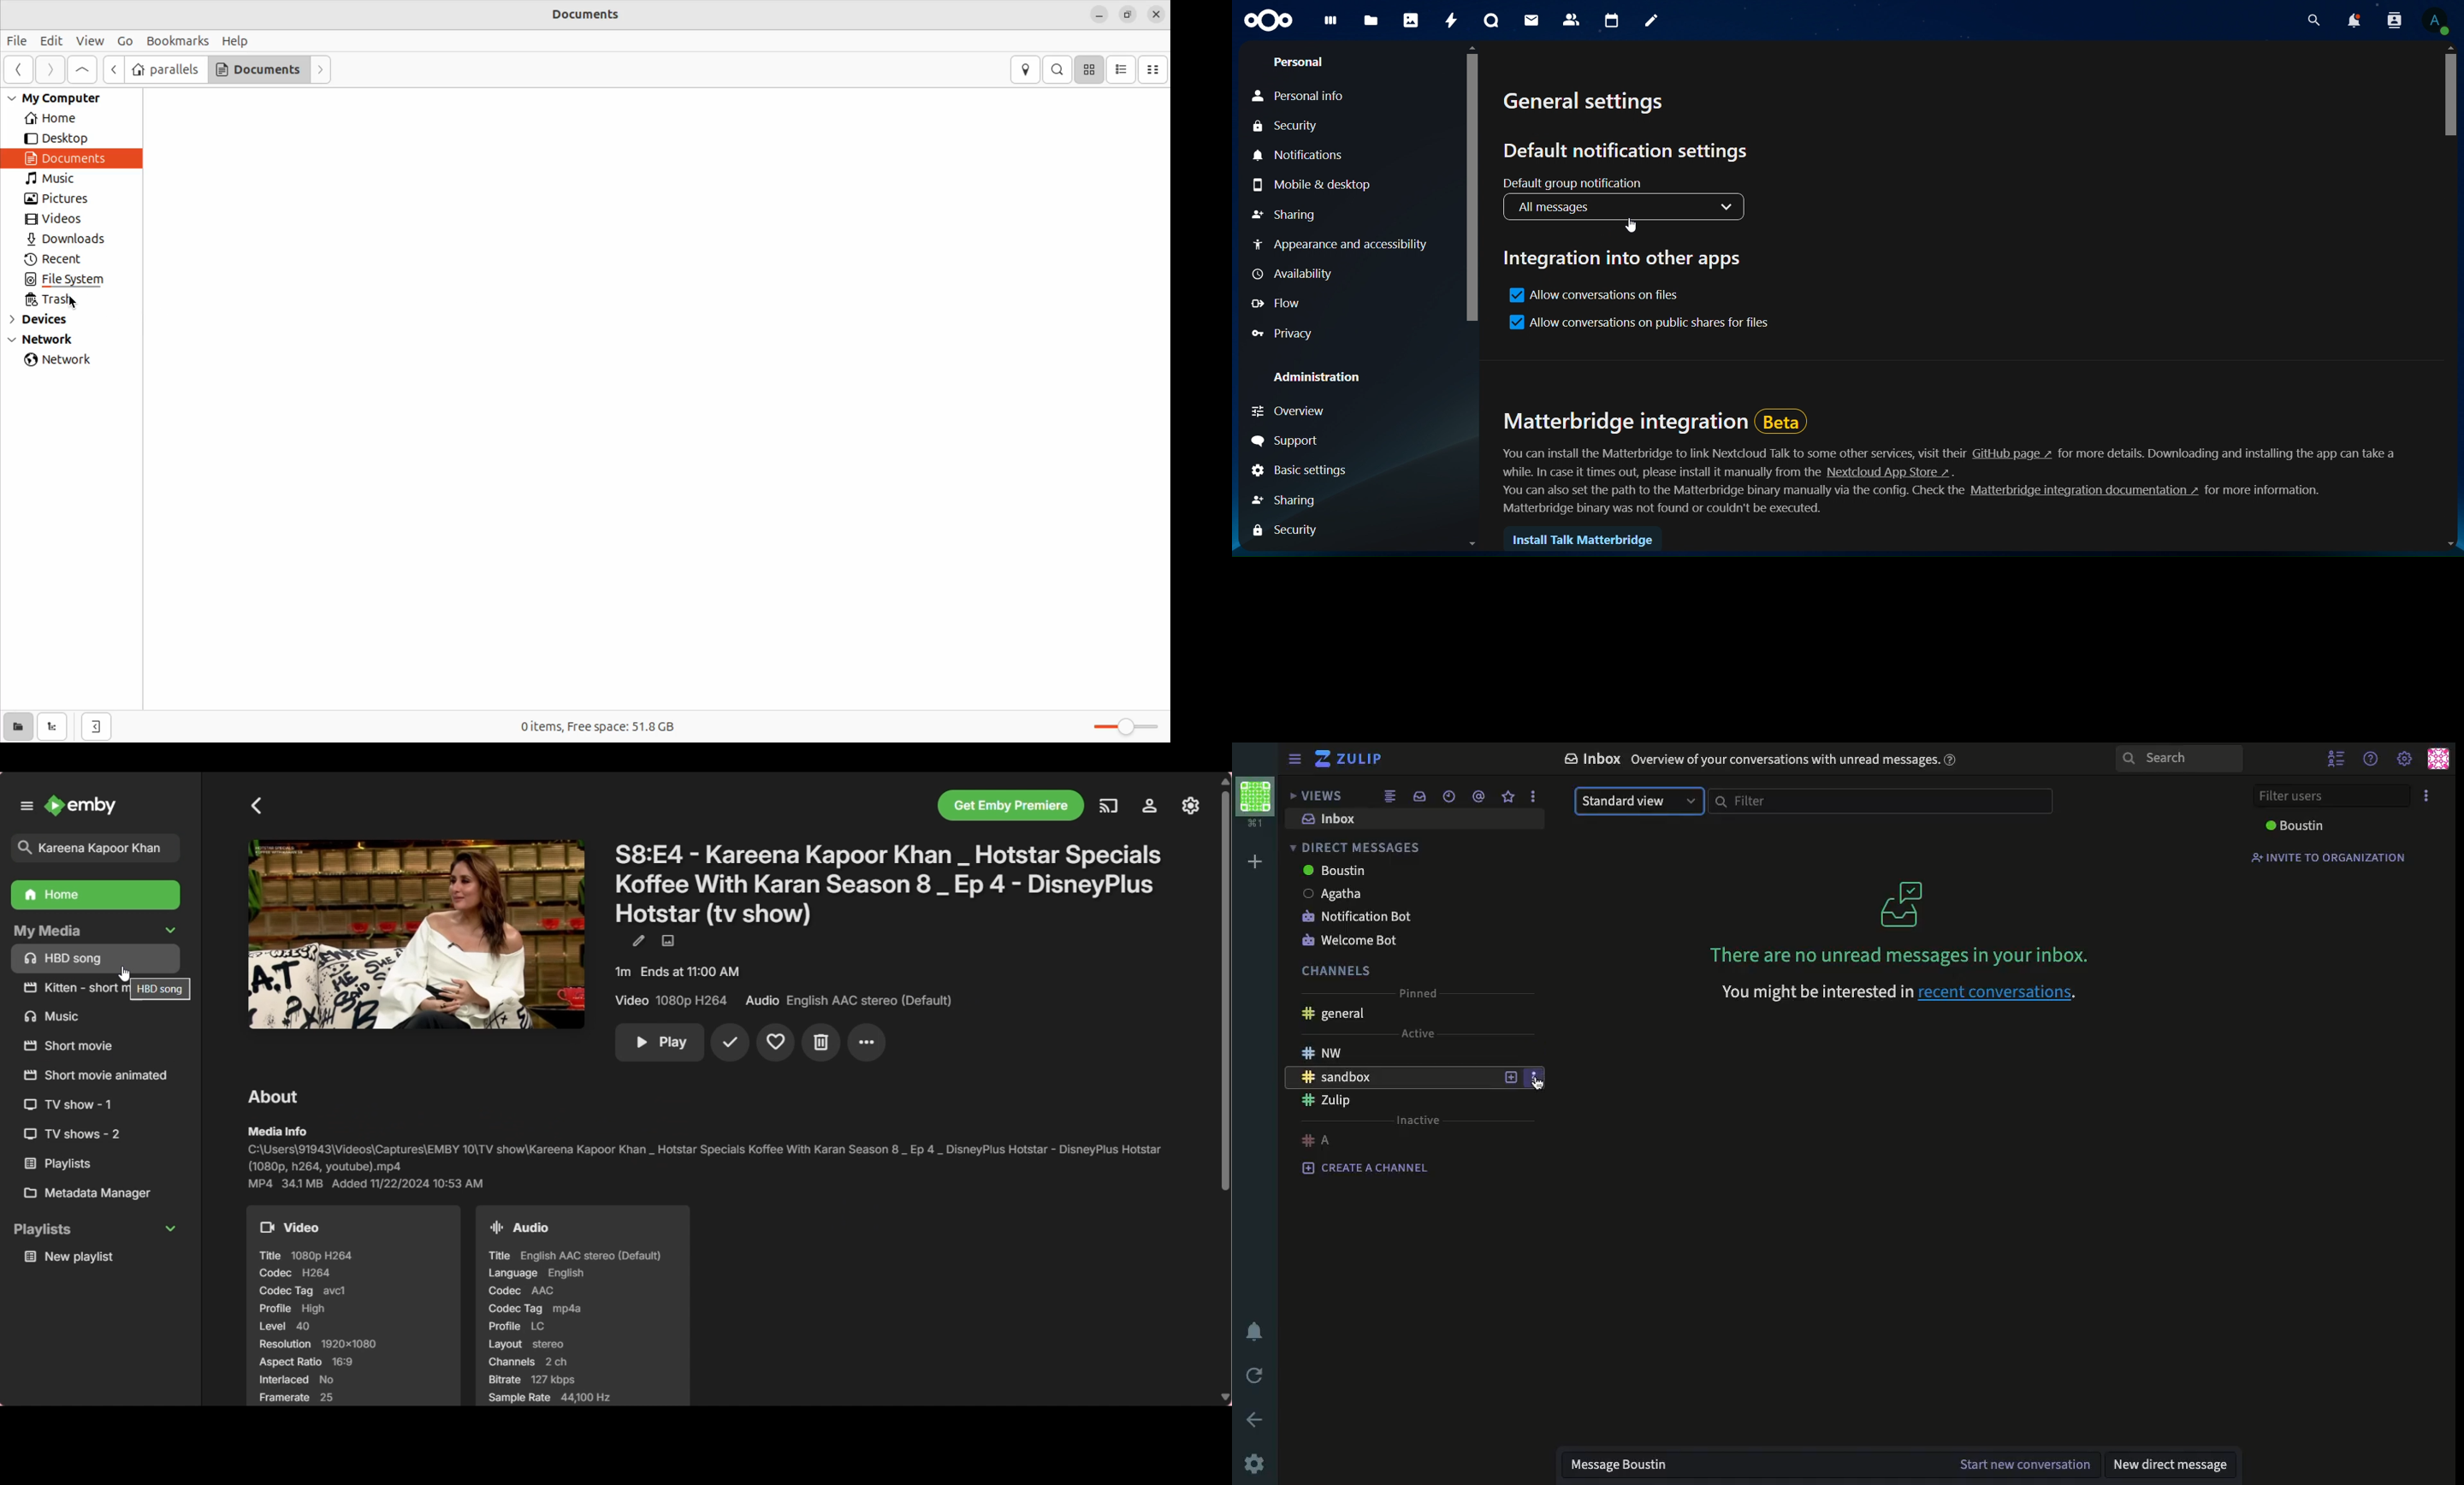 The image size is (2464, 1512). I want to click on file system, so click(73, 280).